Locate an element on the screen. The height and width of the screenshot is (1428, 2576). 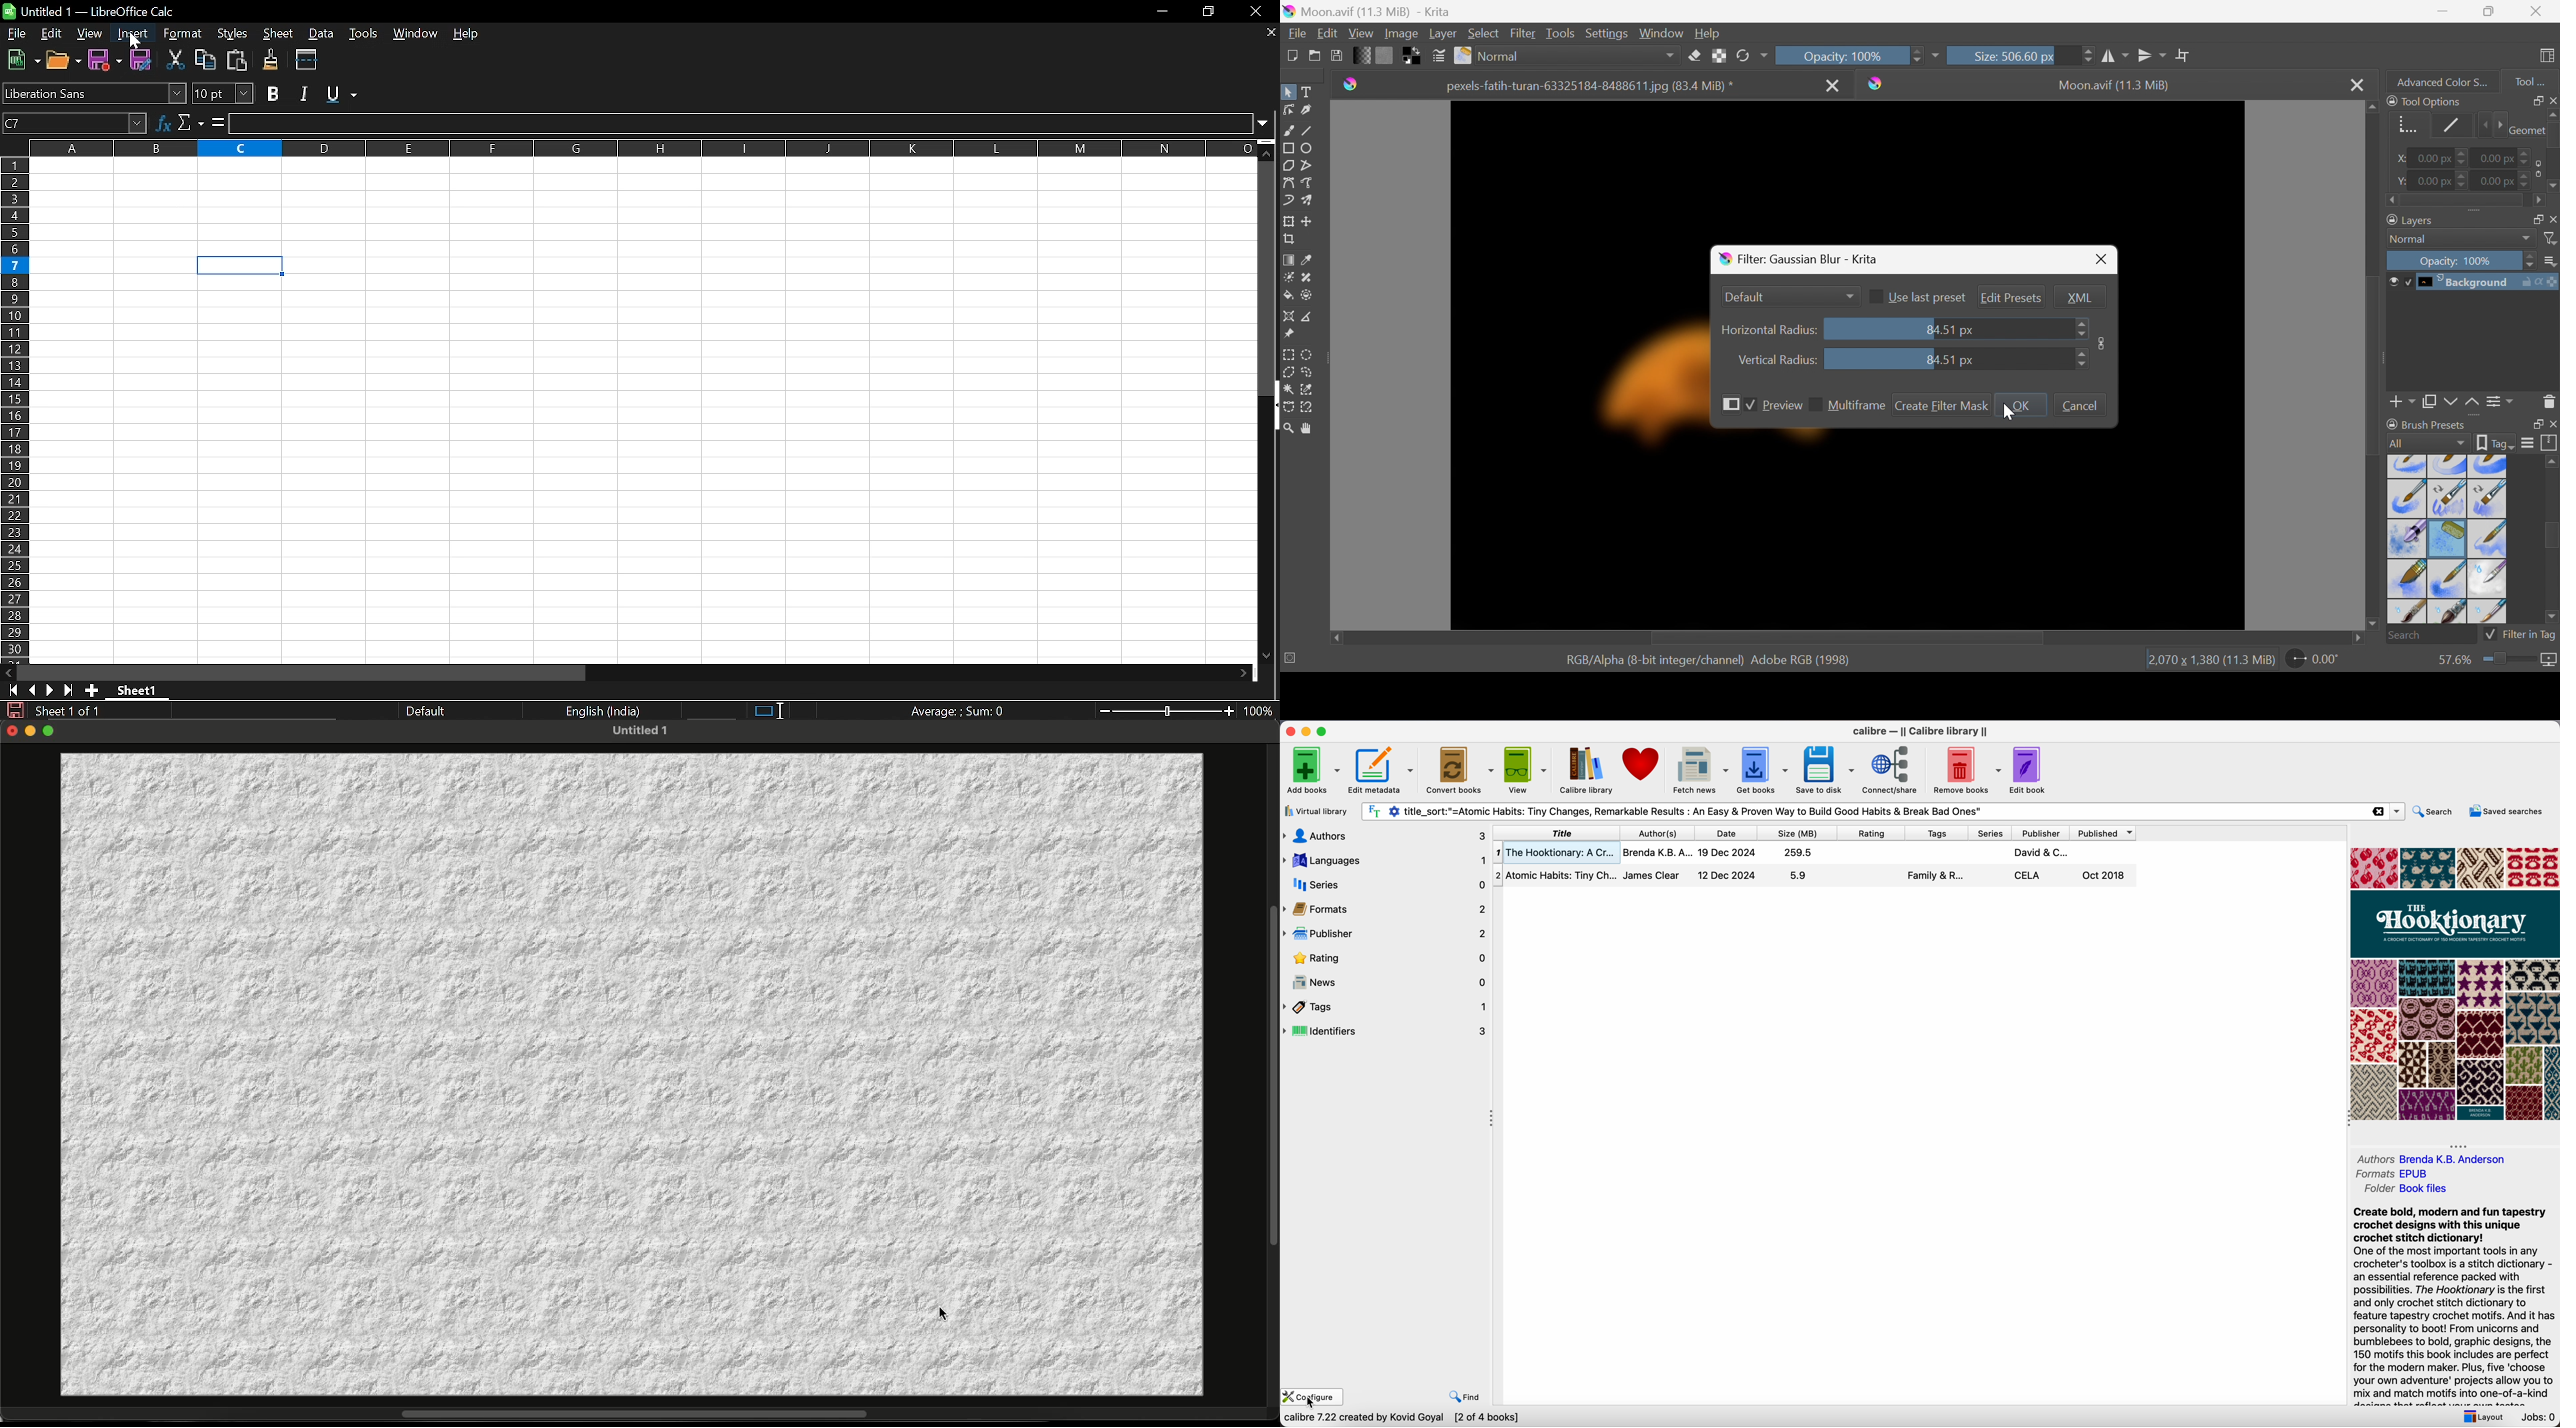
layout is located at coordinates (2482, 1418).